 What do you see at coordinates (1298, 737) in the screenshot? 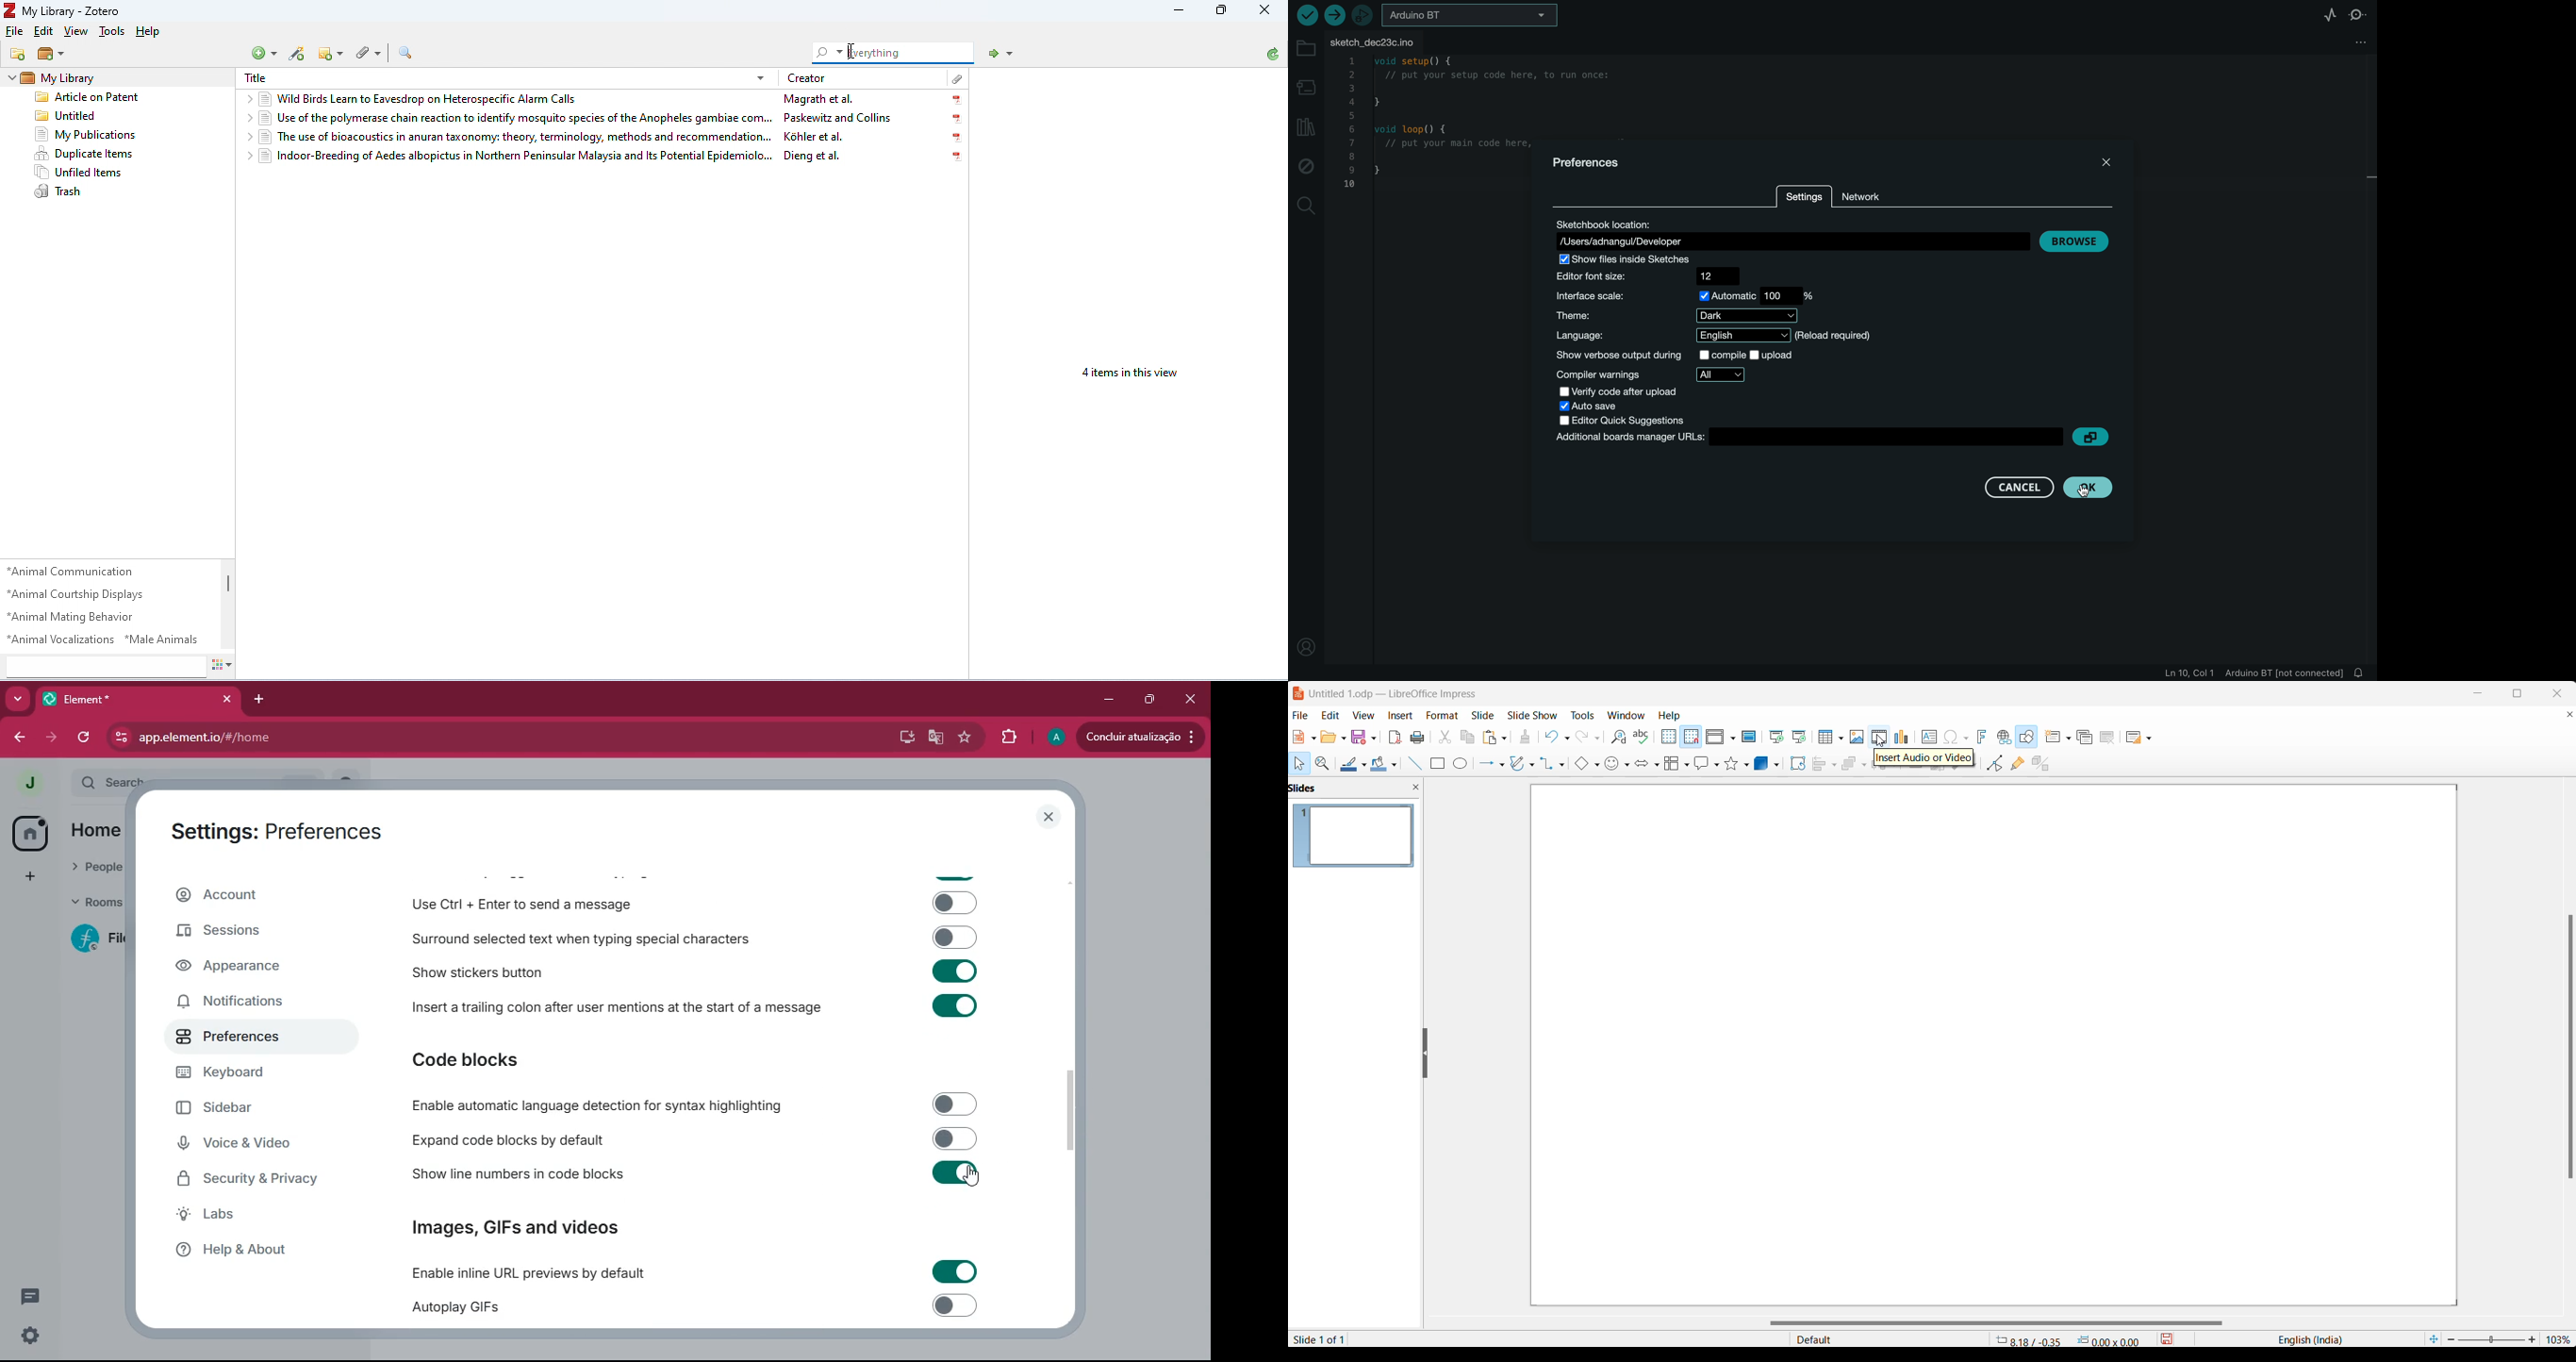
I see `new file` at bounding box center [1298, 737].